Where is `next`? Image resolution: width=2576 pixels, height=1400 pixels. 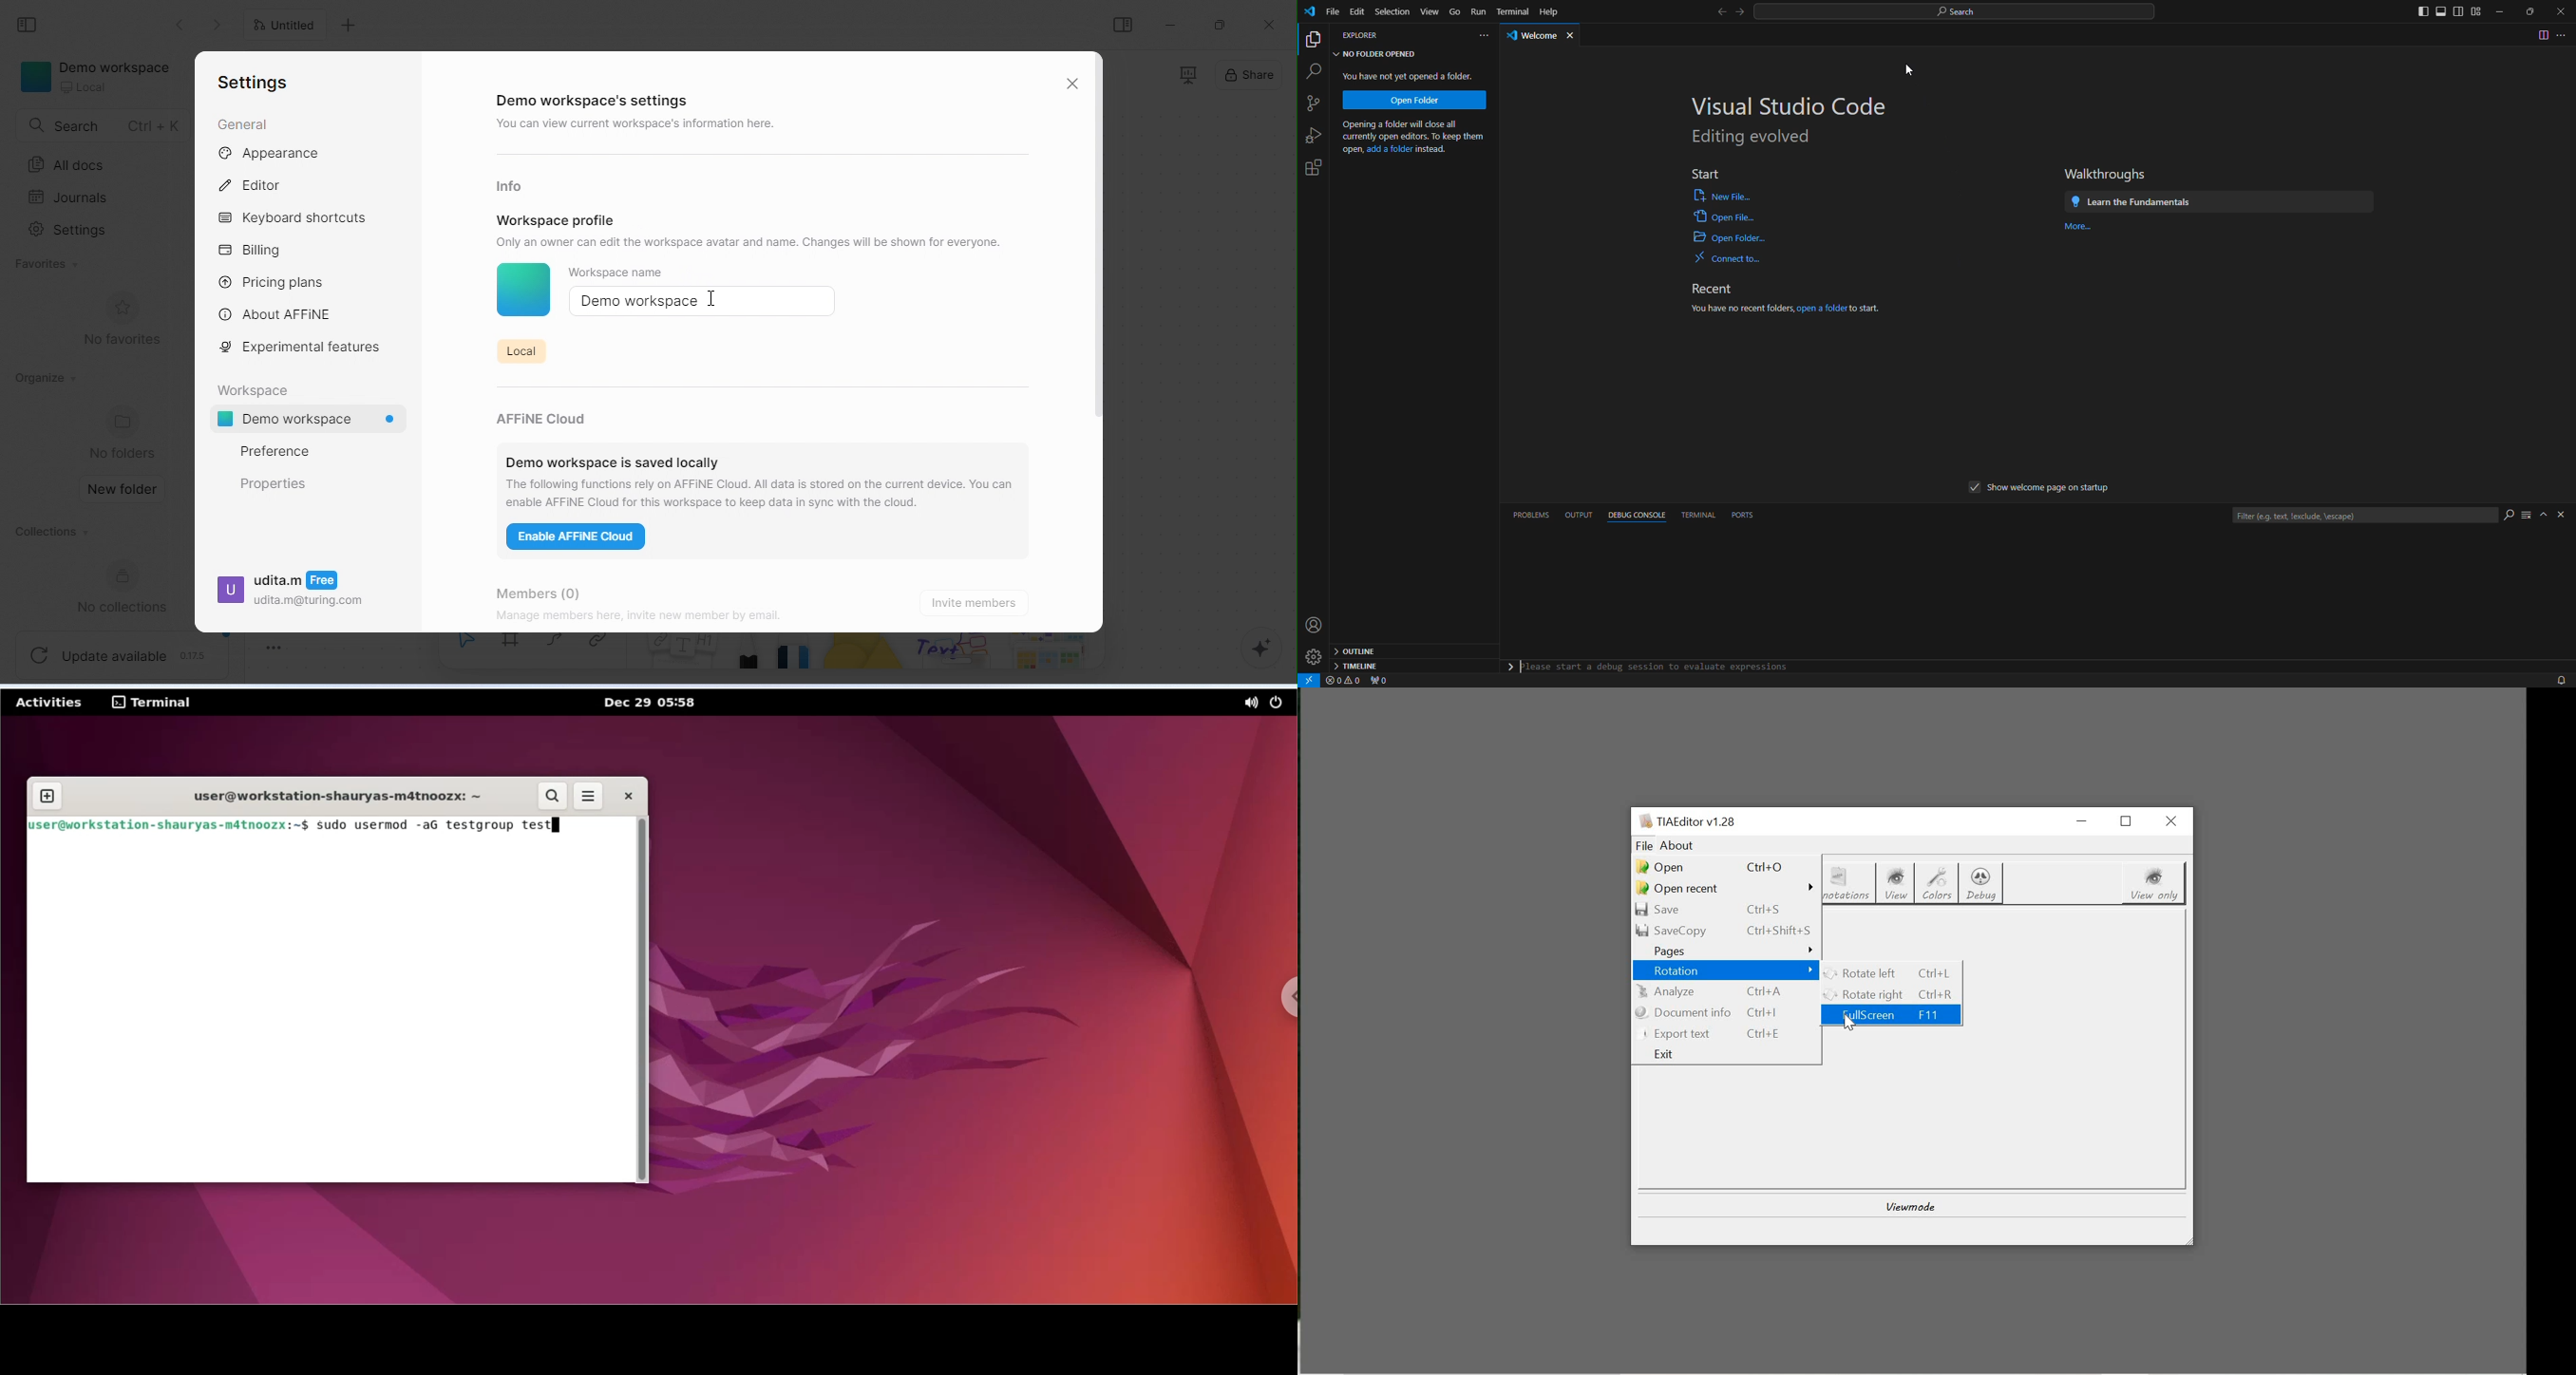 next is located at coordinates (1740, 15).